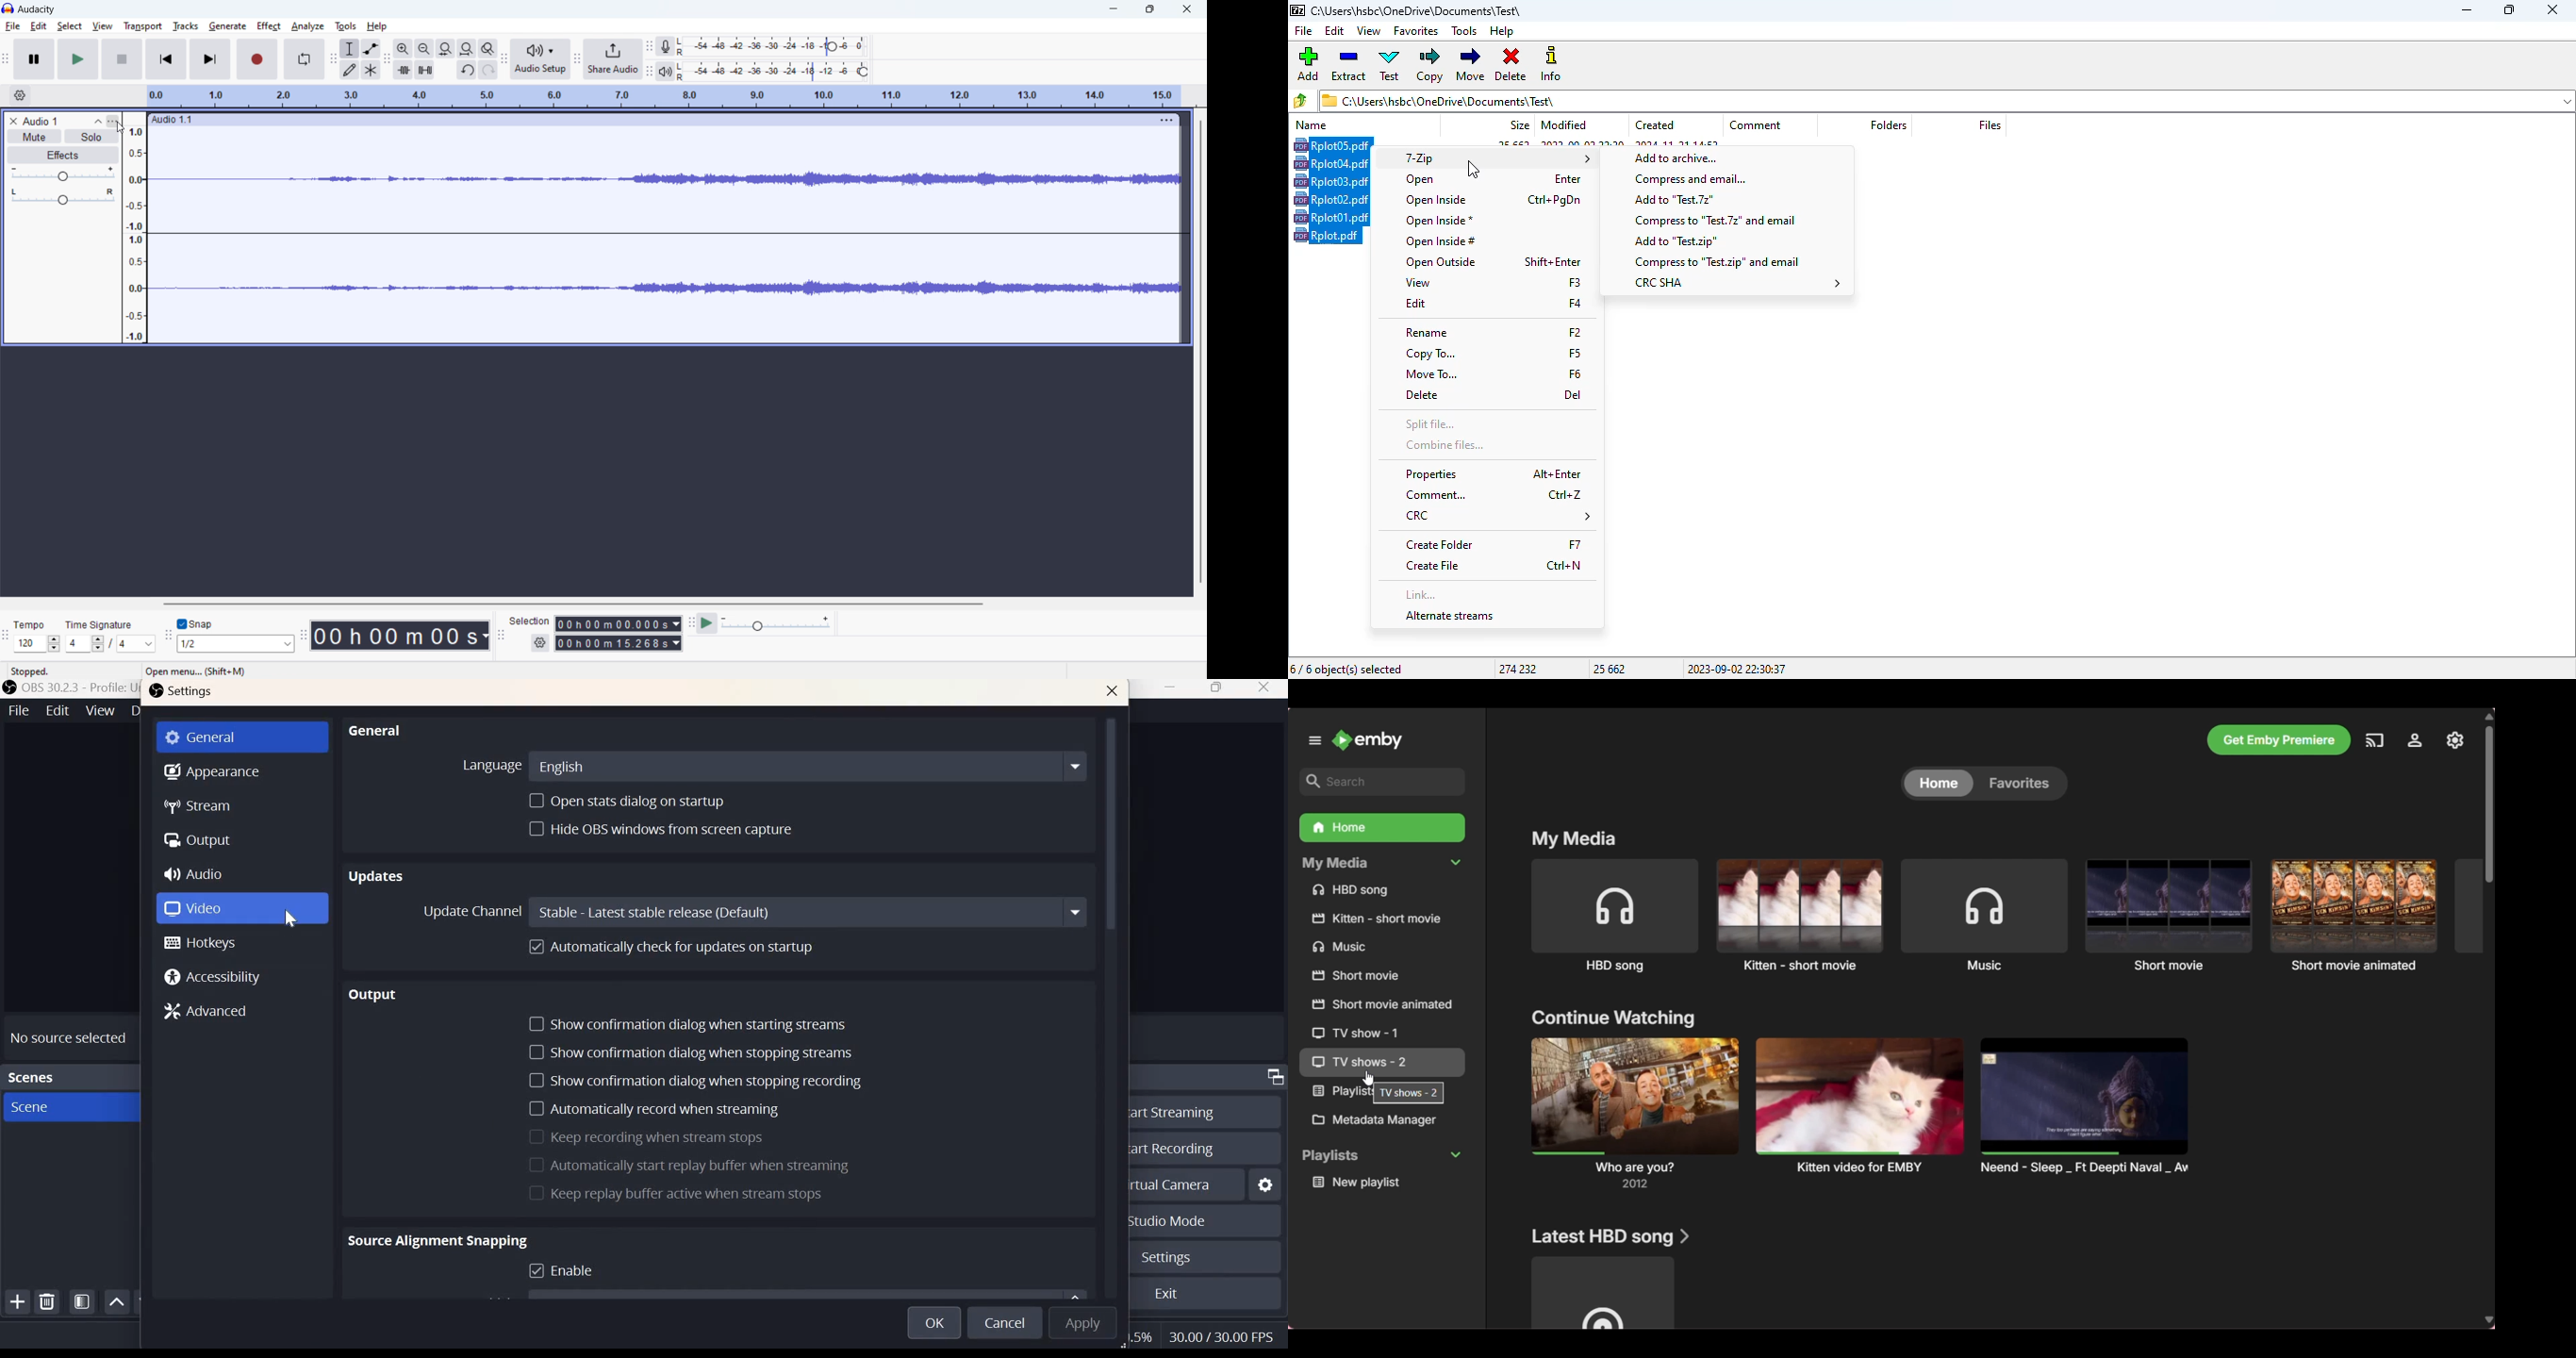 Image resolution: width=2576 pixels, height=1372 pixels. What do you see at coordinates (97, 121) in the screenshot?
I see `collapse` at bounding box center [97, 121].